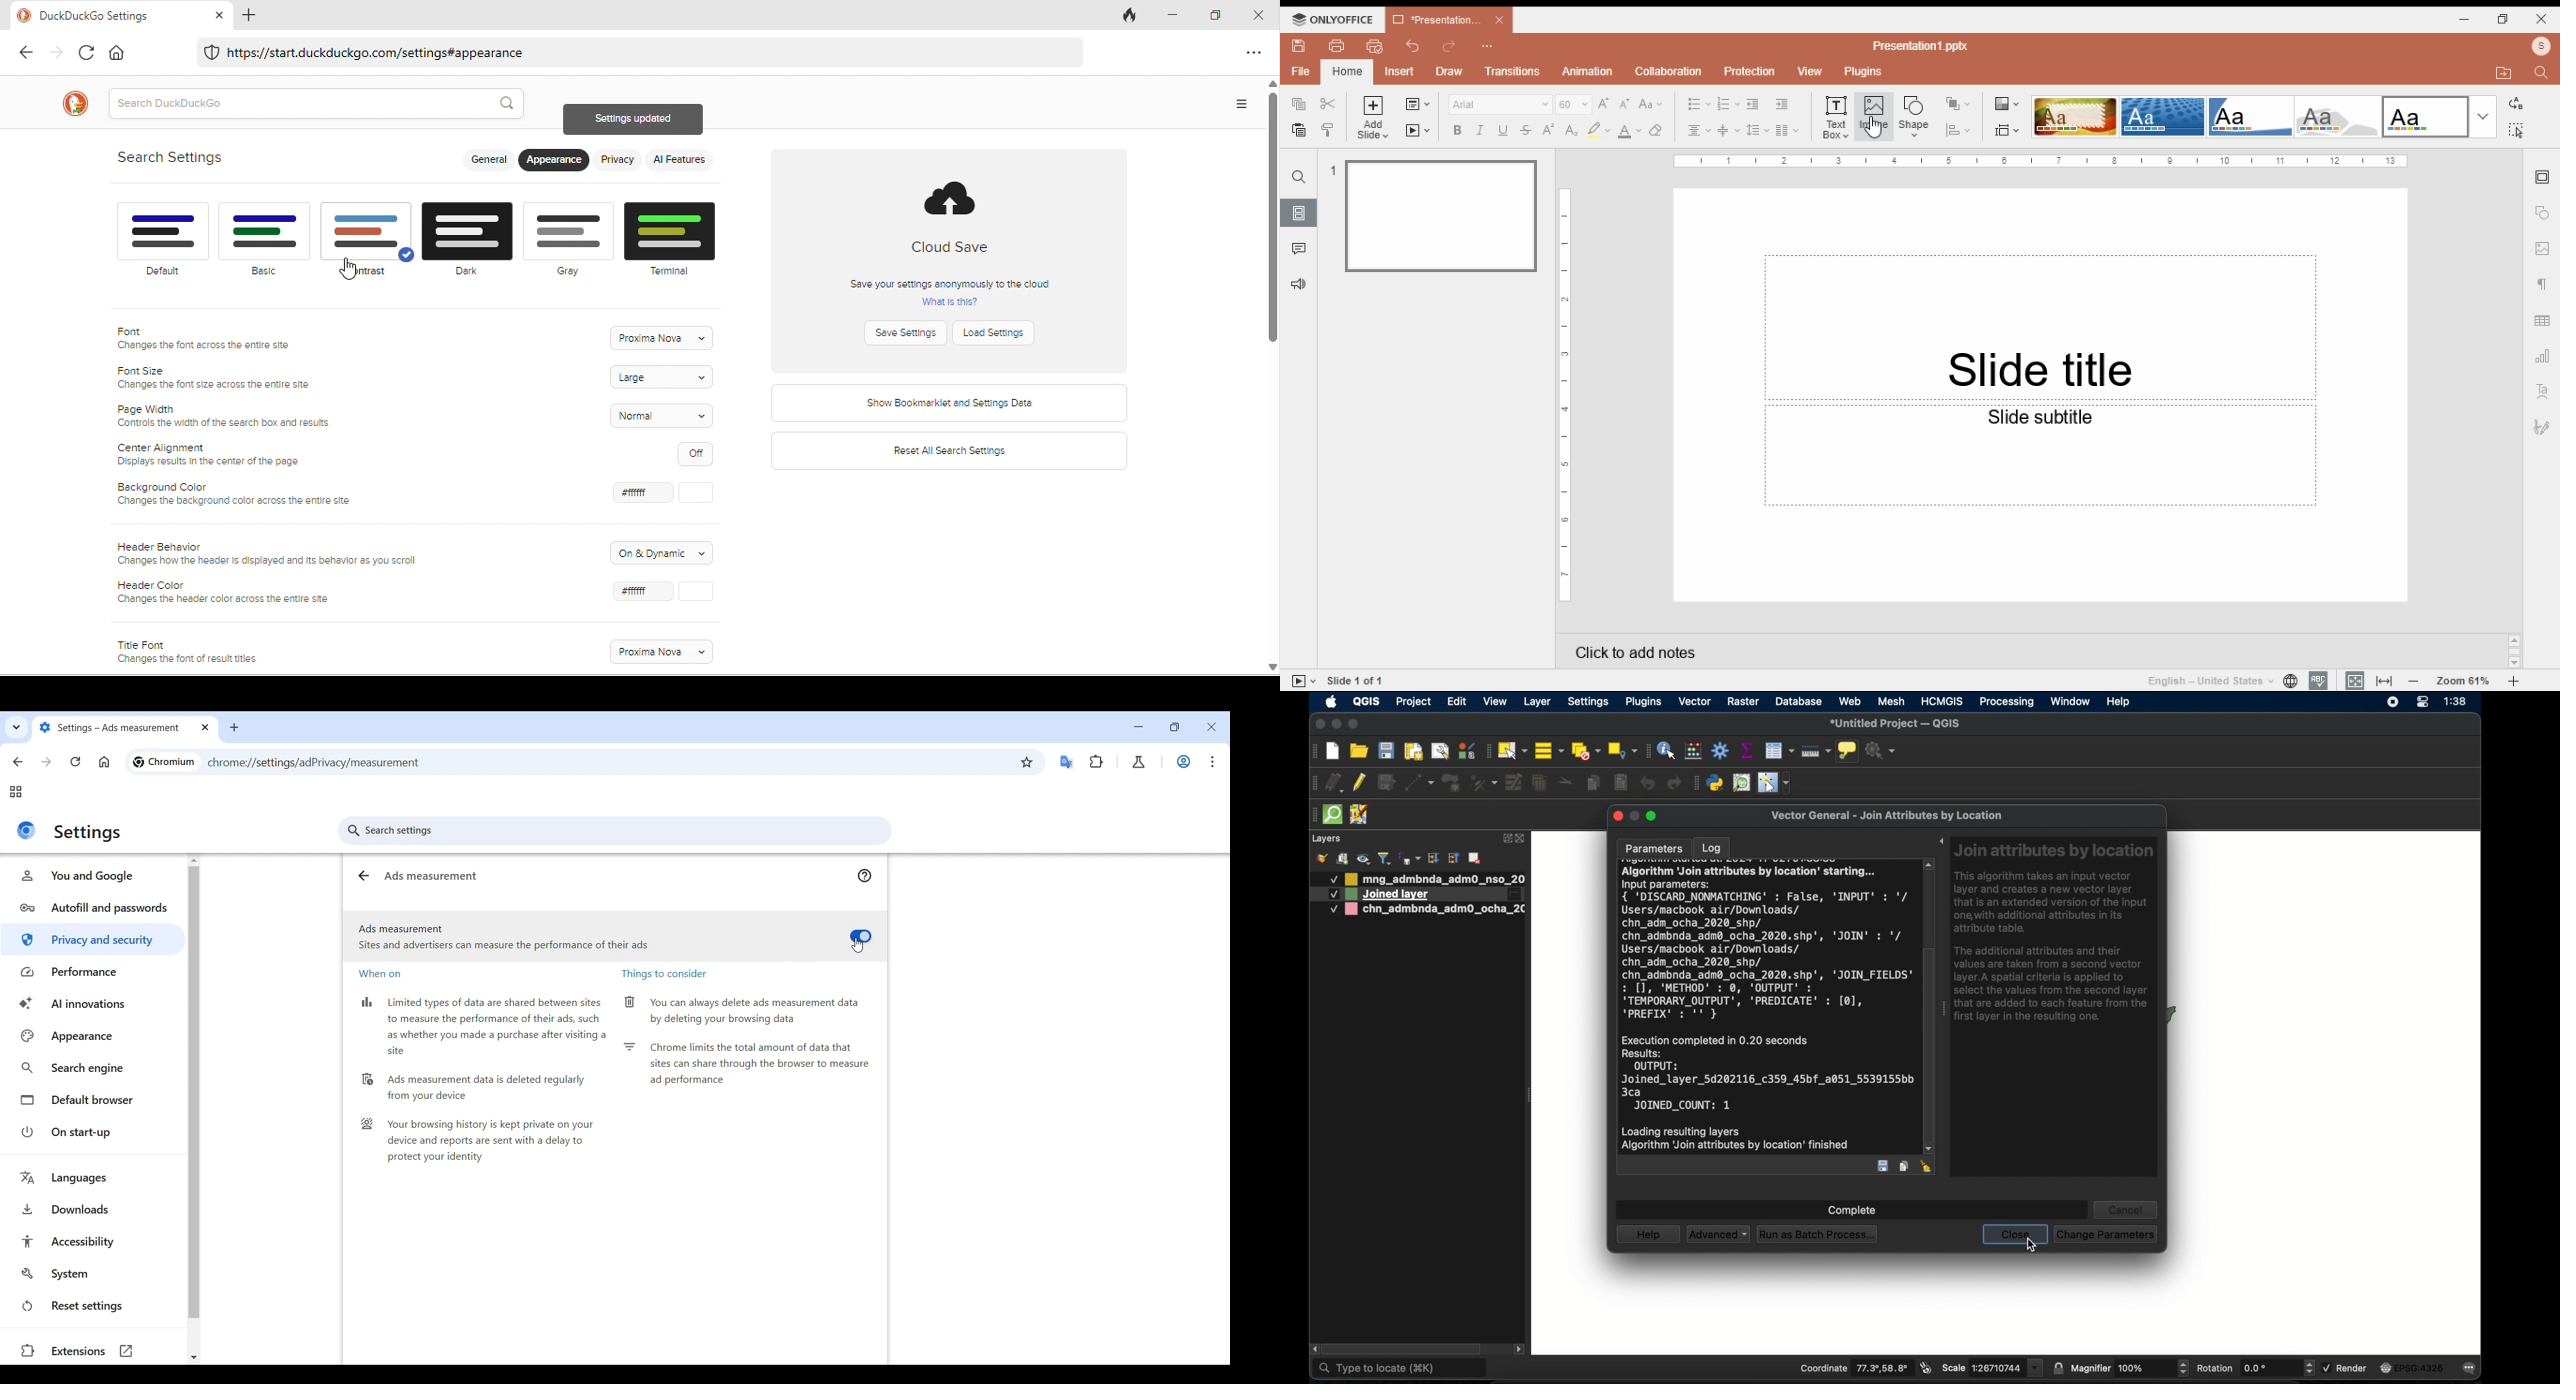 This screenshot has width=2576, height=1400. Describe the element at coordinates (1716, 784) in the screenshot. I see `python console` at that location.